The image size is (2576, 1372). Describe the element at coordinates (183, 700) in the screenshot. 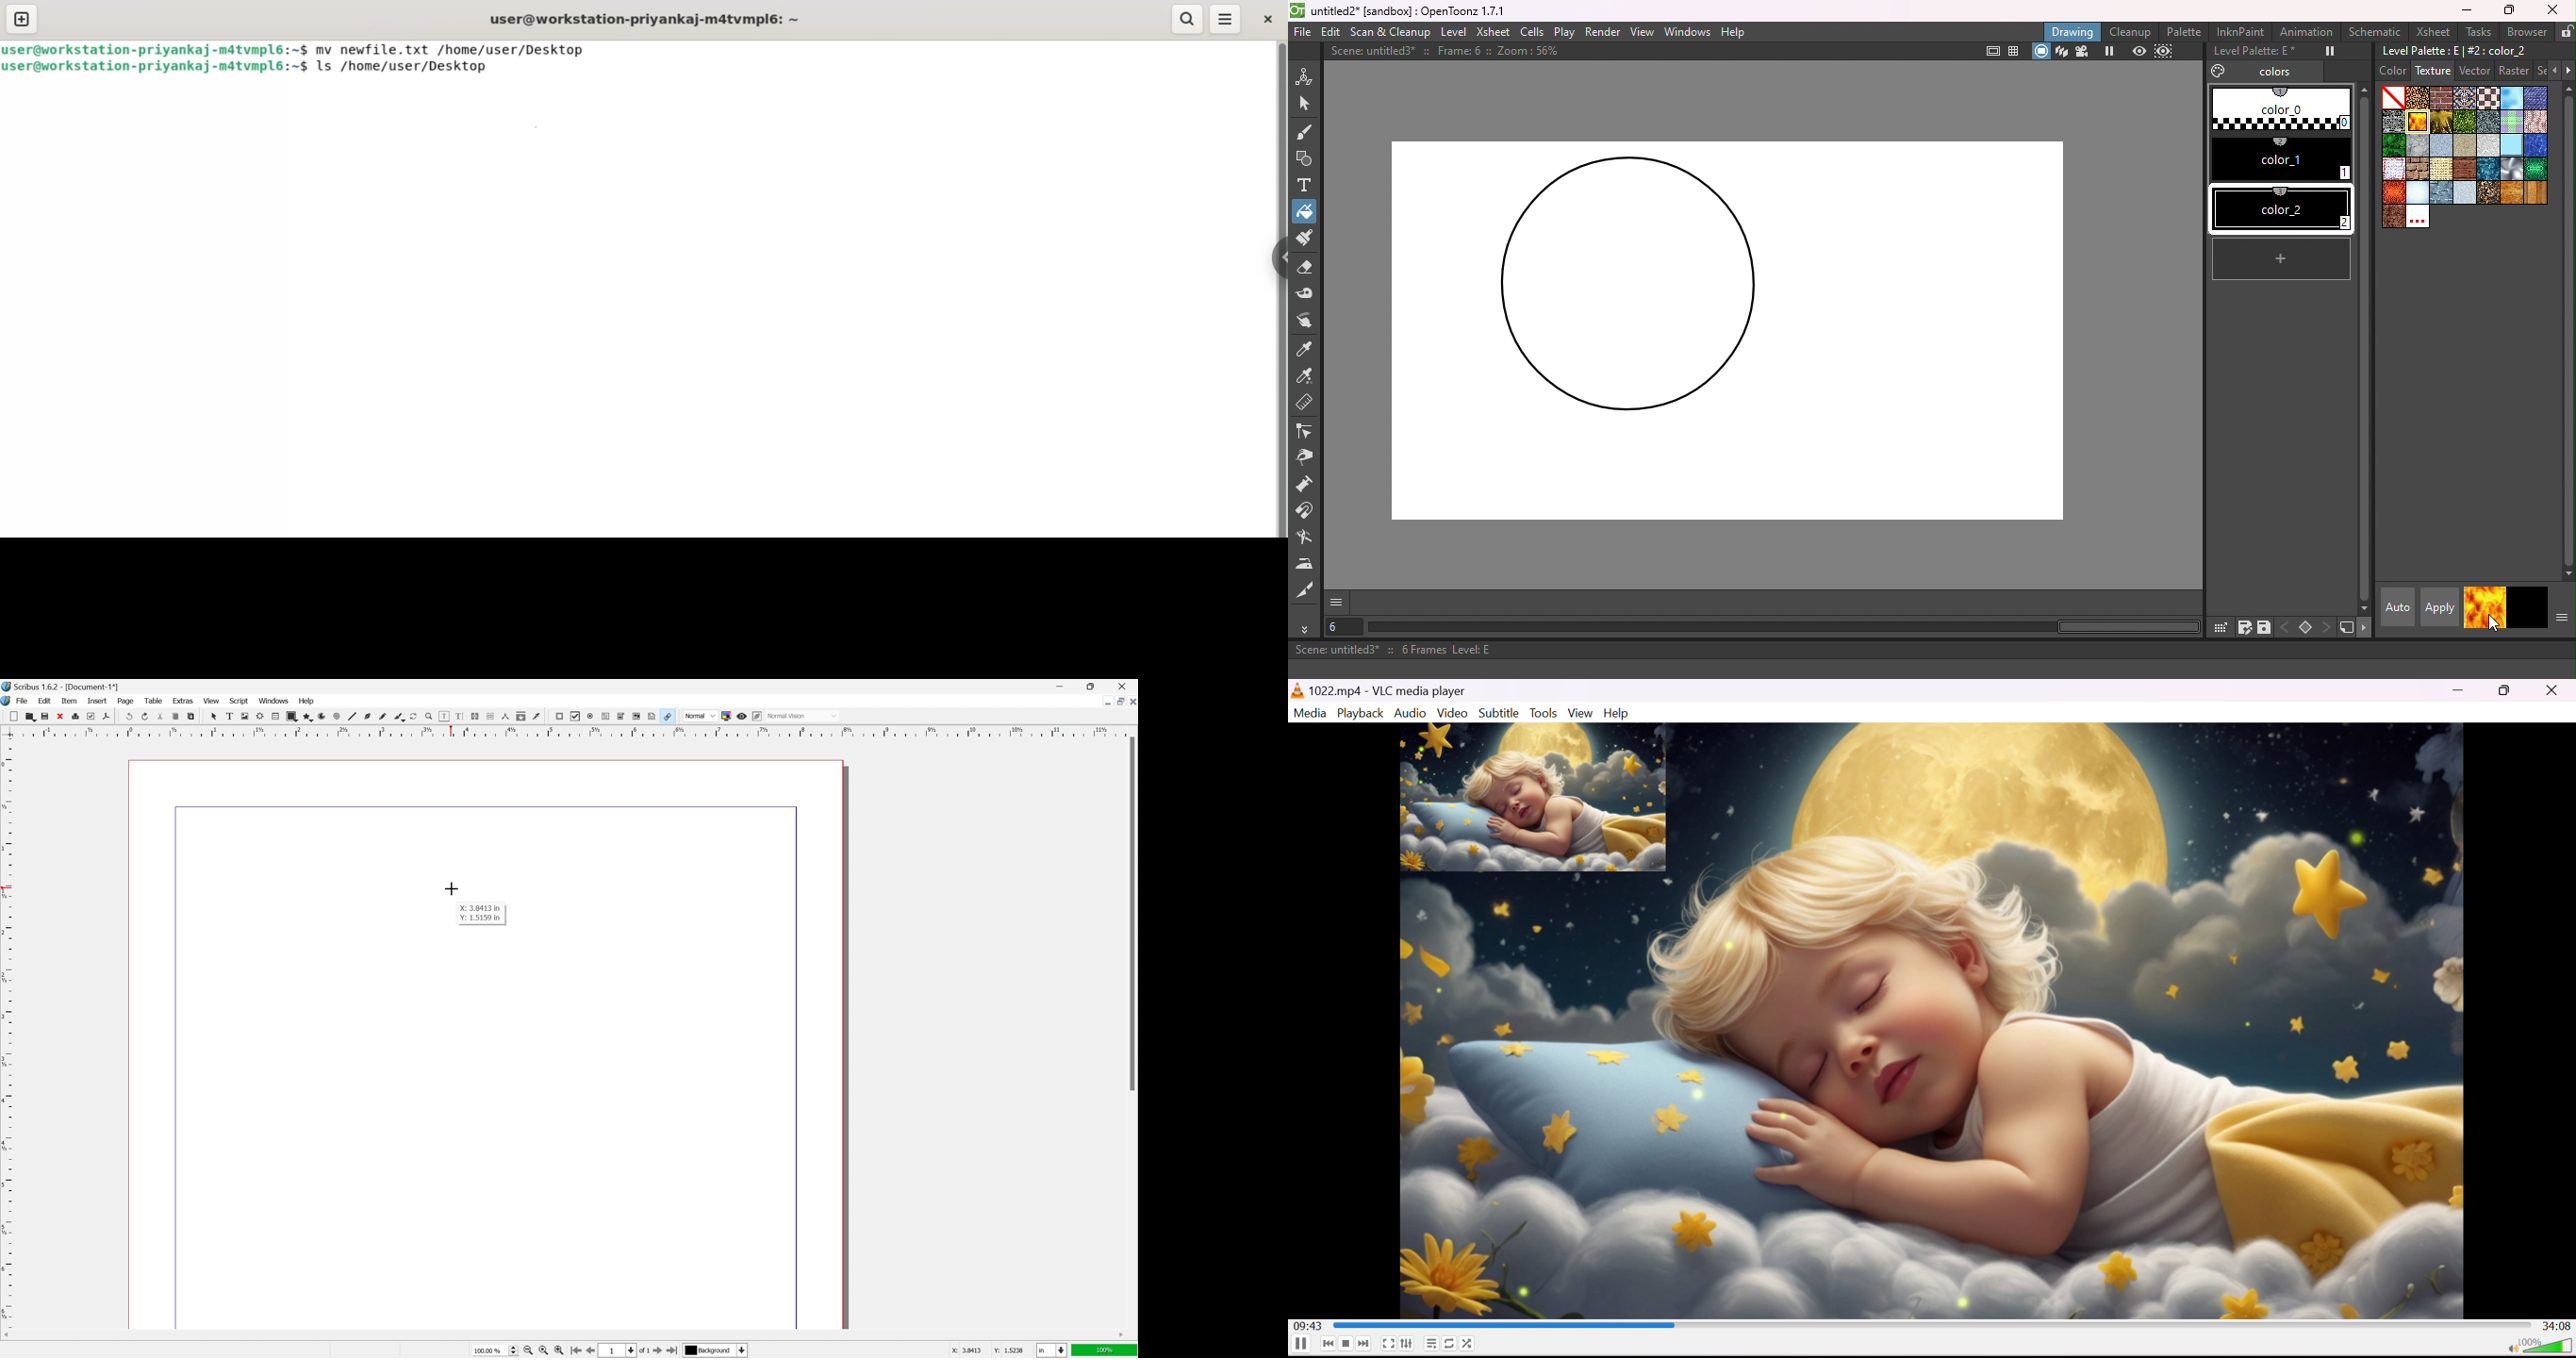

I see `extras` at that location.